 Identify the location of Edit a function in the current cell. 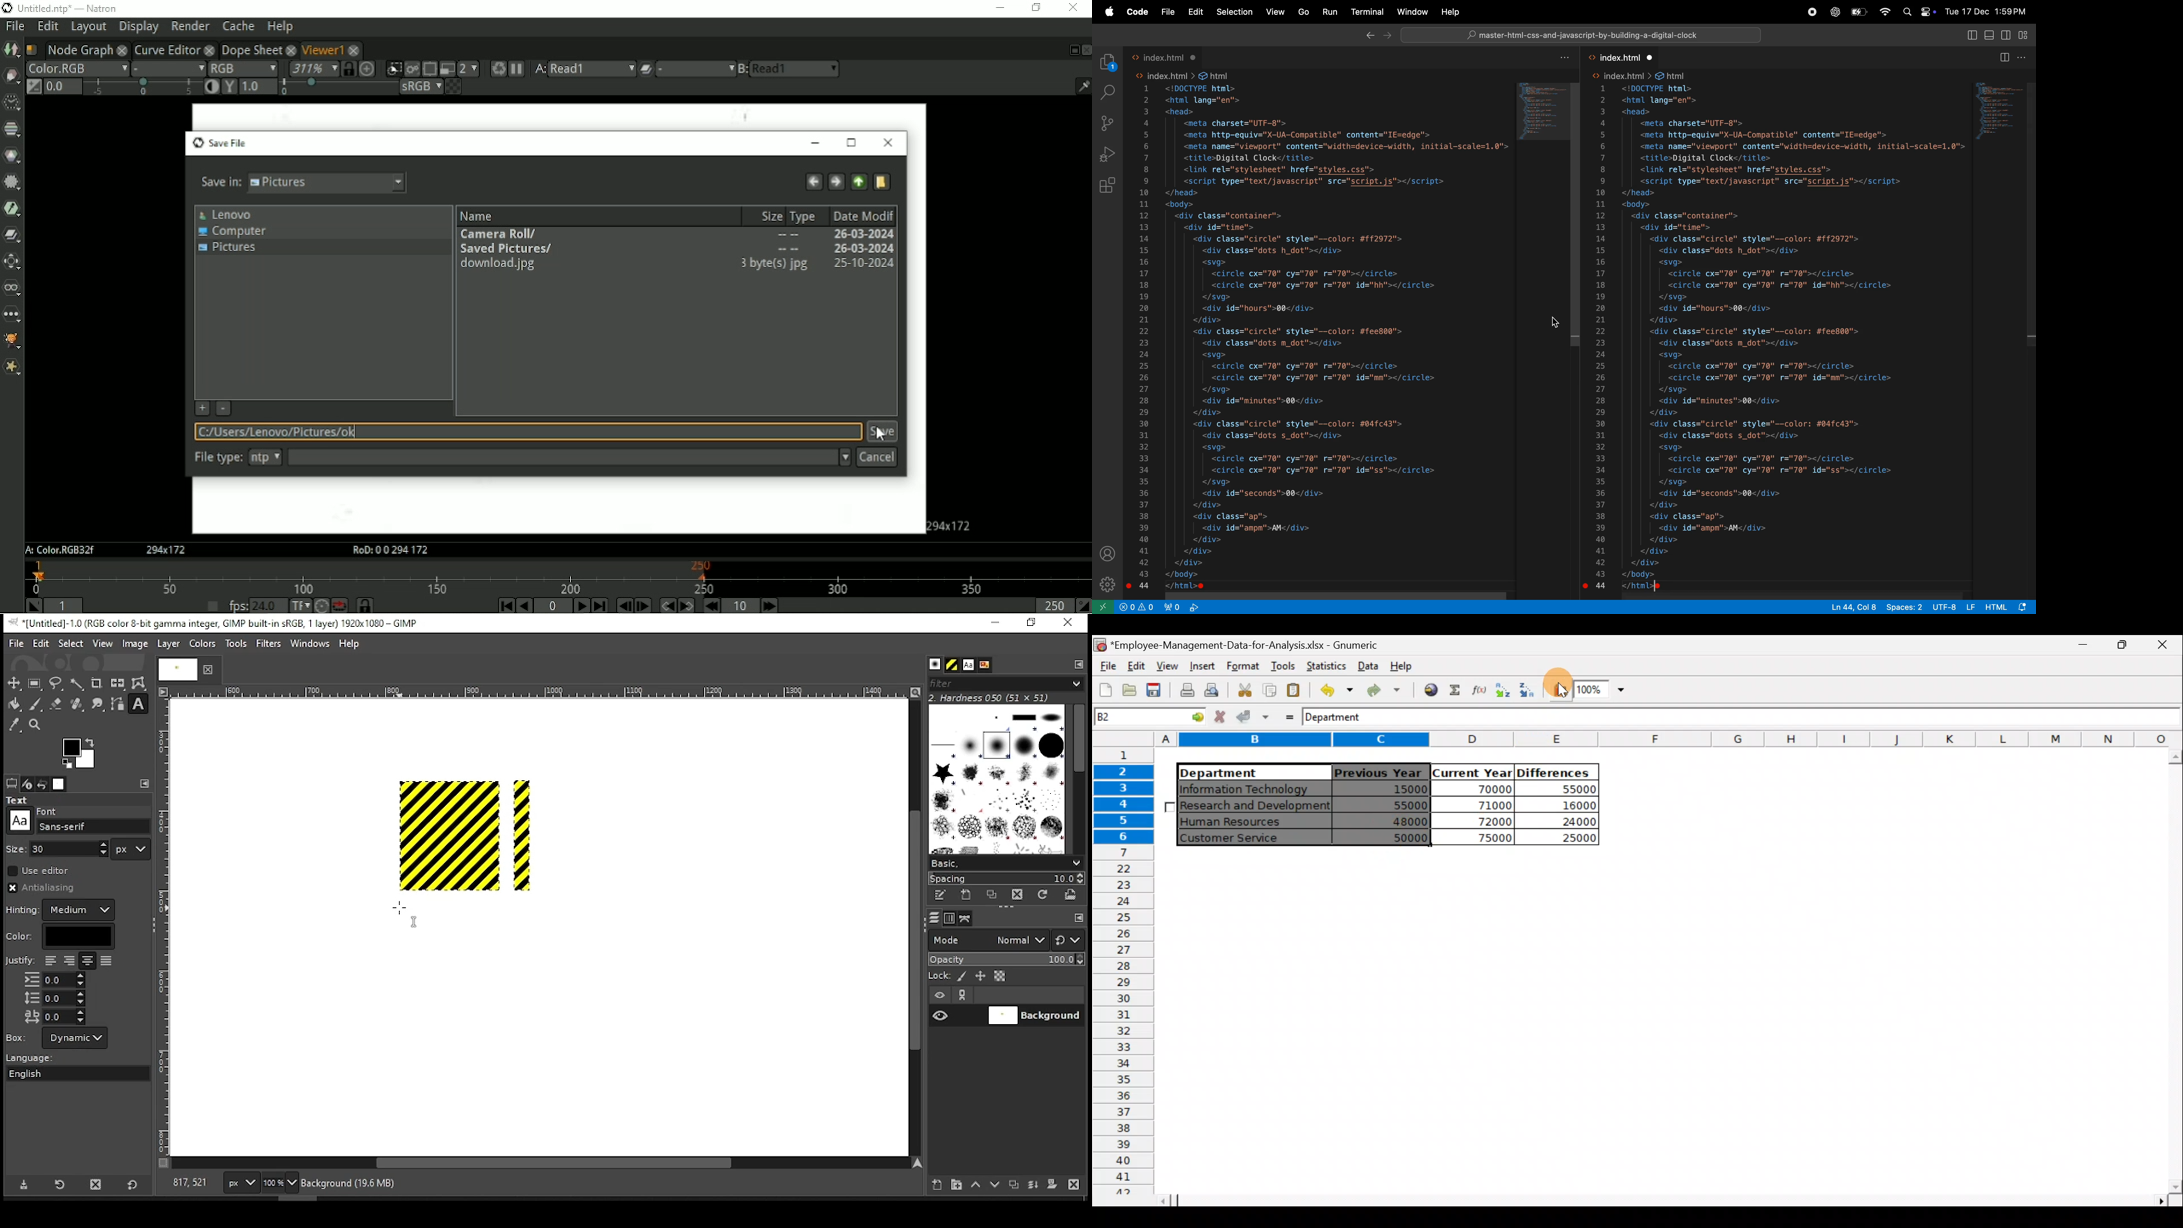
(1479, 690).